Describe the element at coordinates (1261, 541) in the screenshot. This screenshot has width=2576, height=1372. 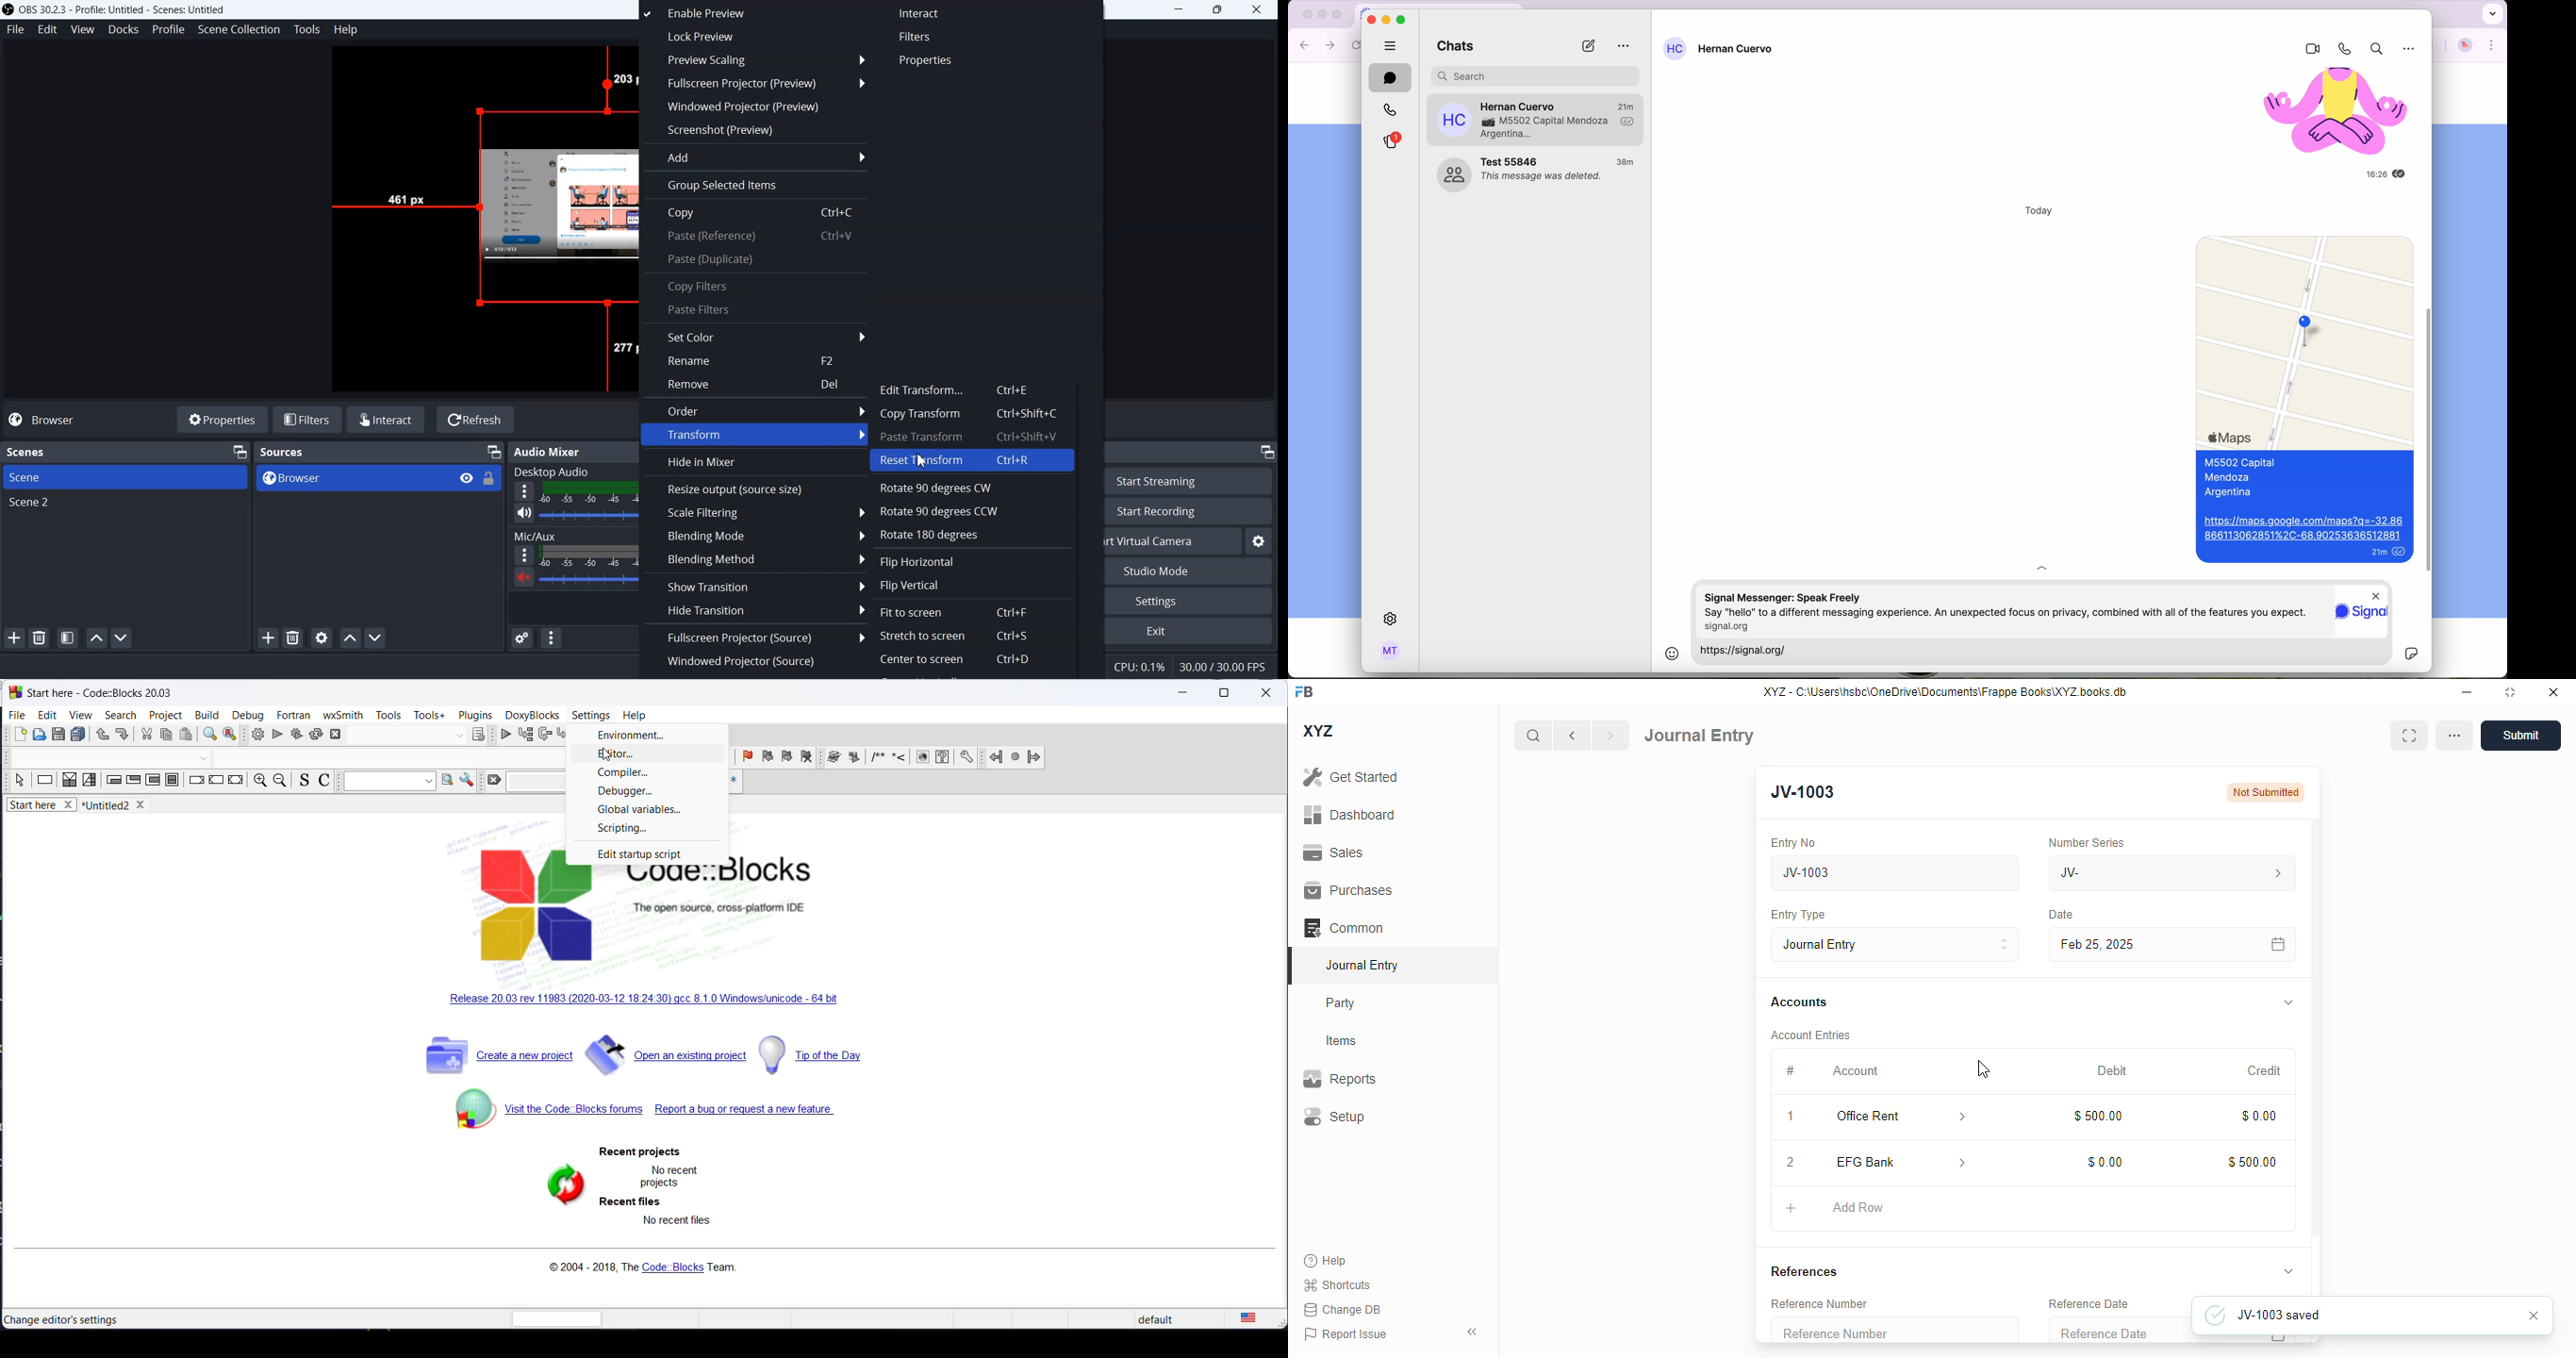
I see `Configure virtual camera` at that location.